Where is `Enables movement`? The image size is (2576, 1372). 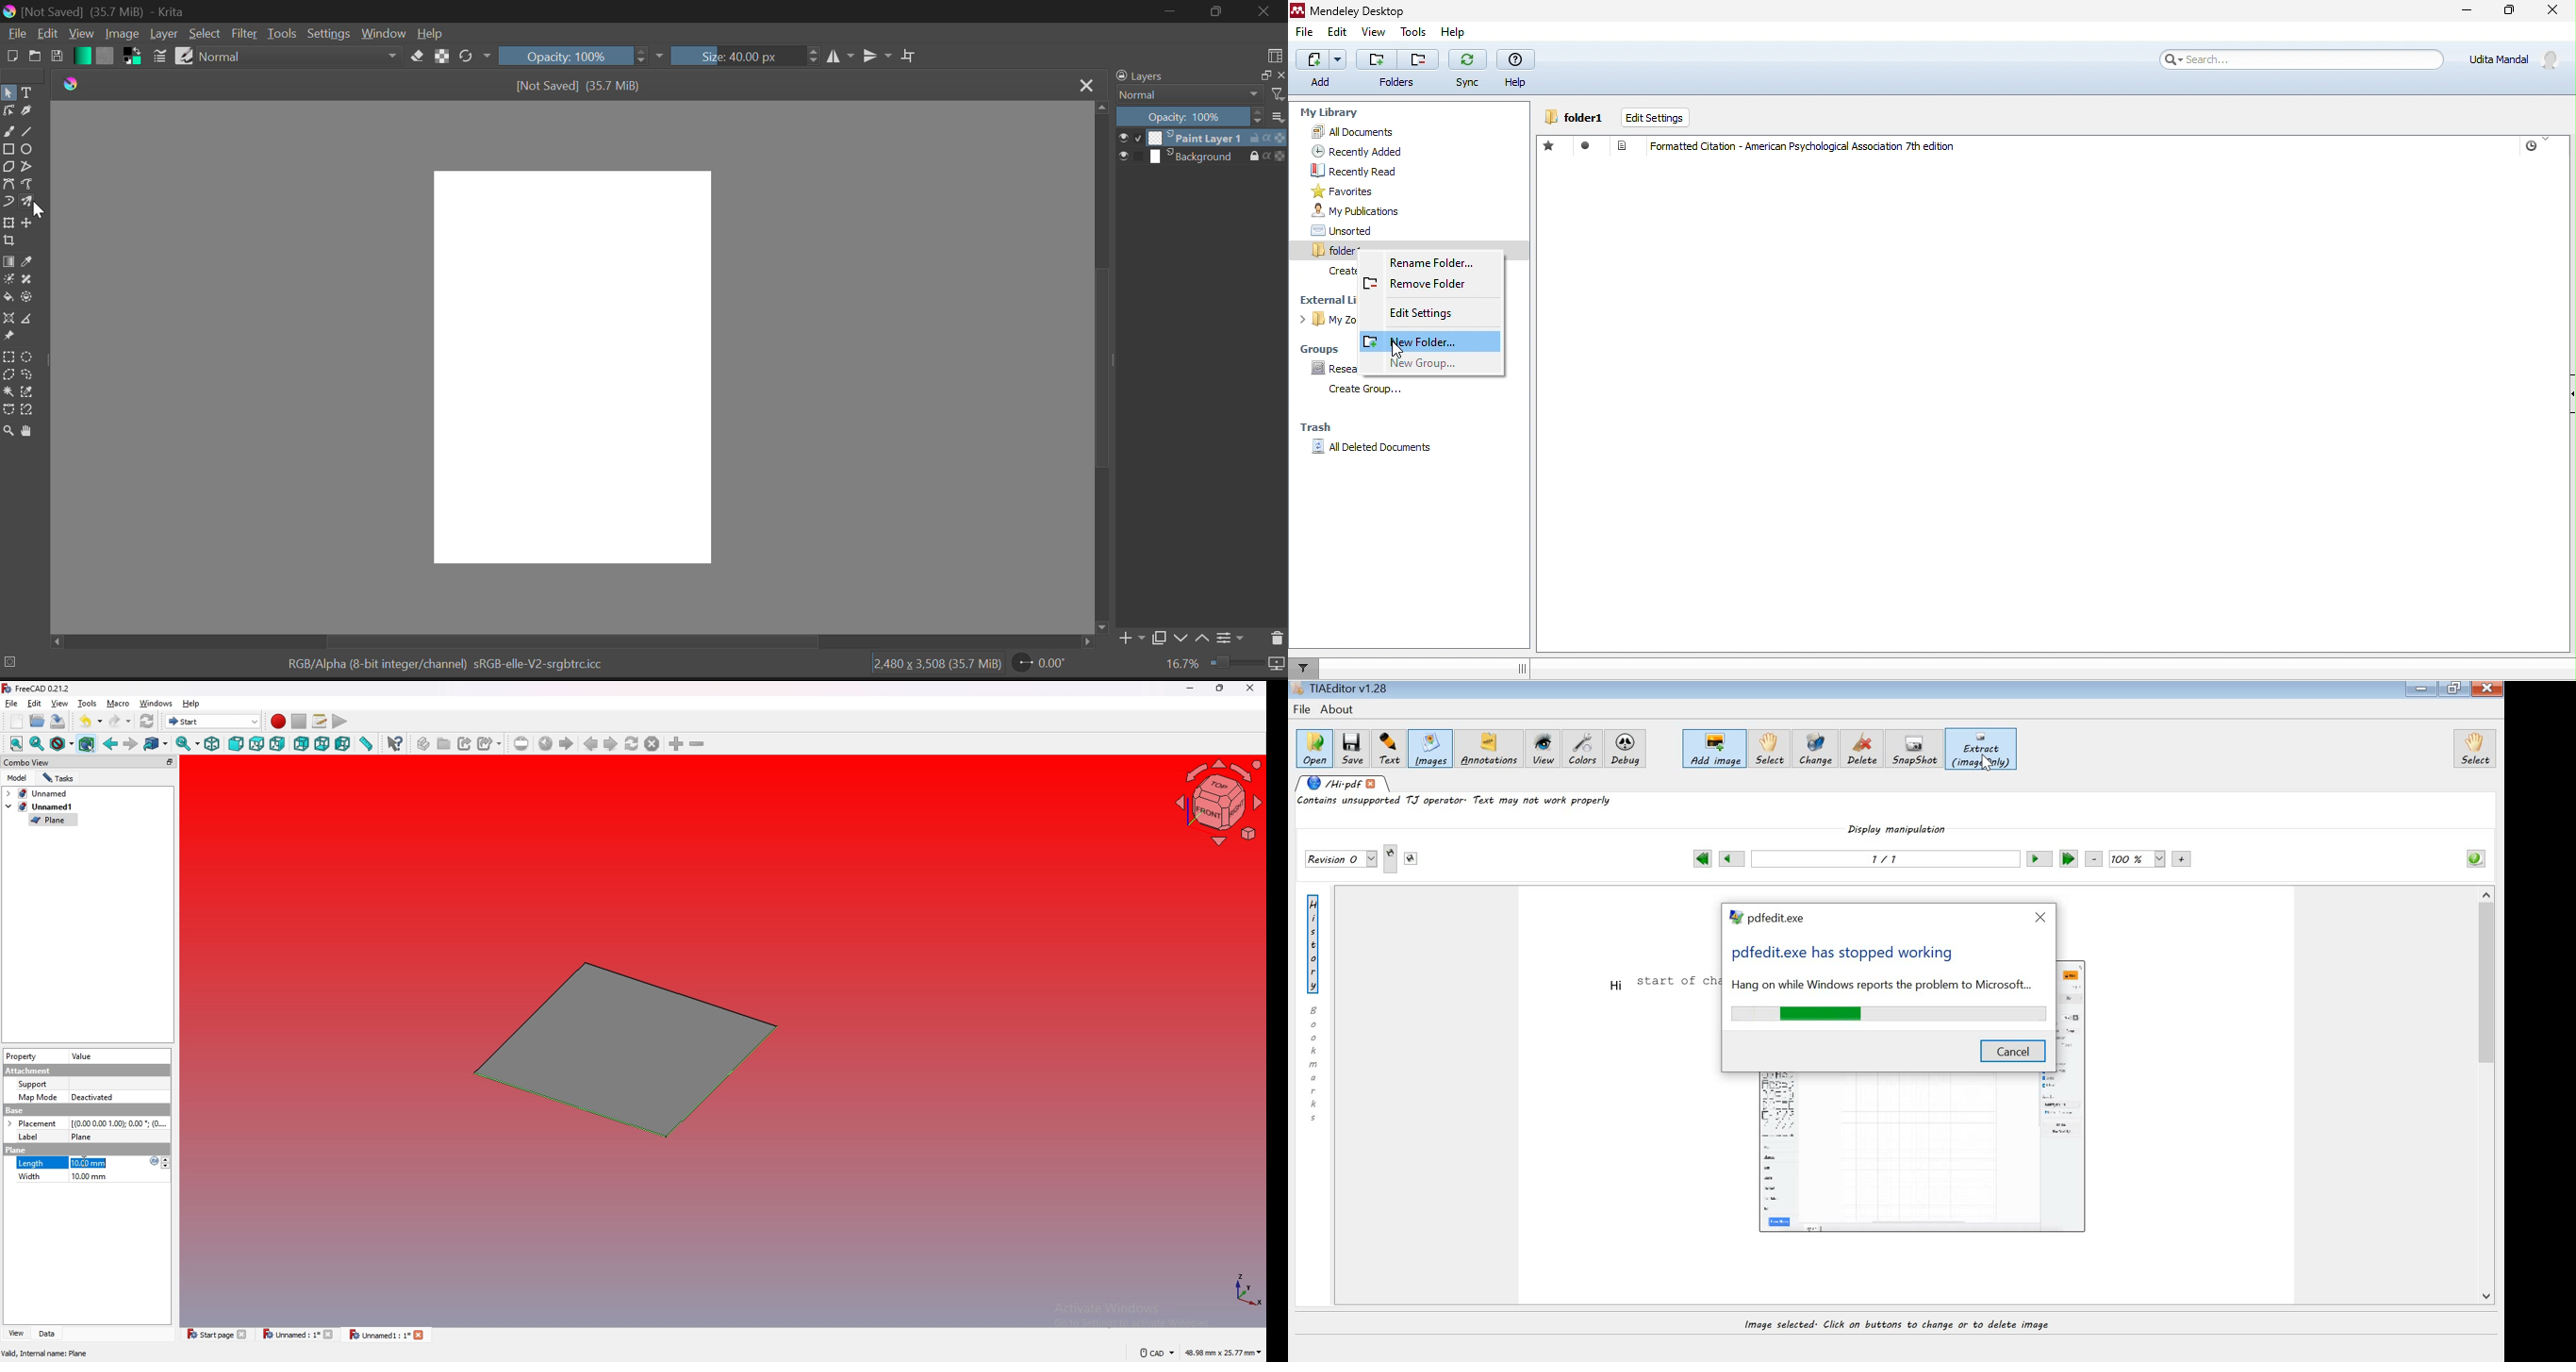 Enables movement is located at coordinates (1522, 669).